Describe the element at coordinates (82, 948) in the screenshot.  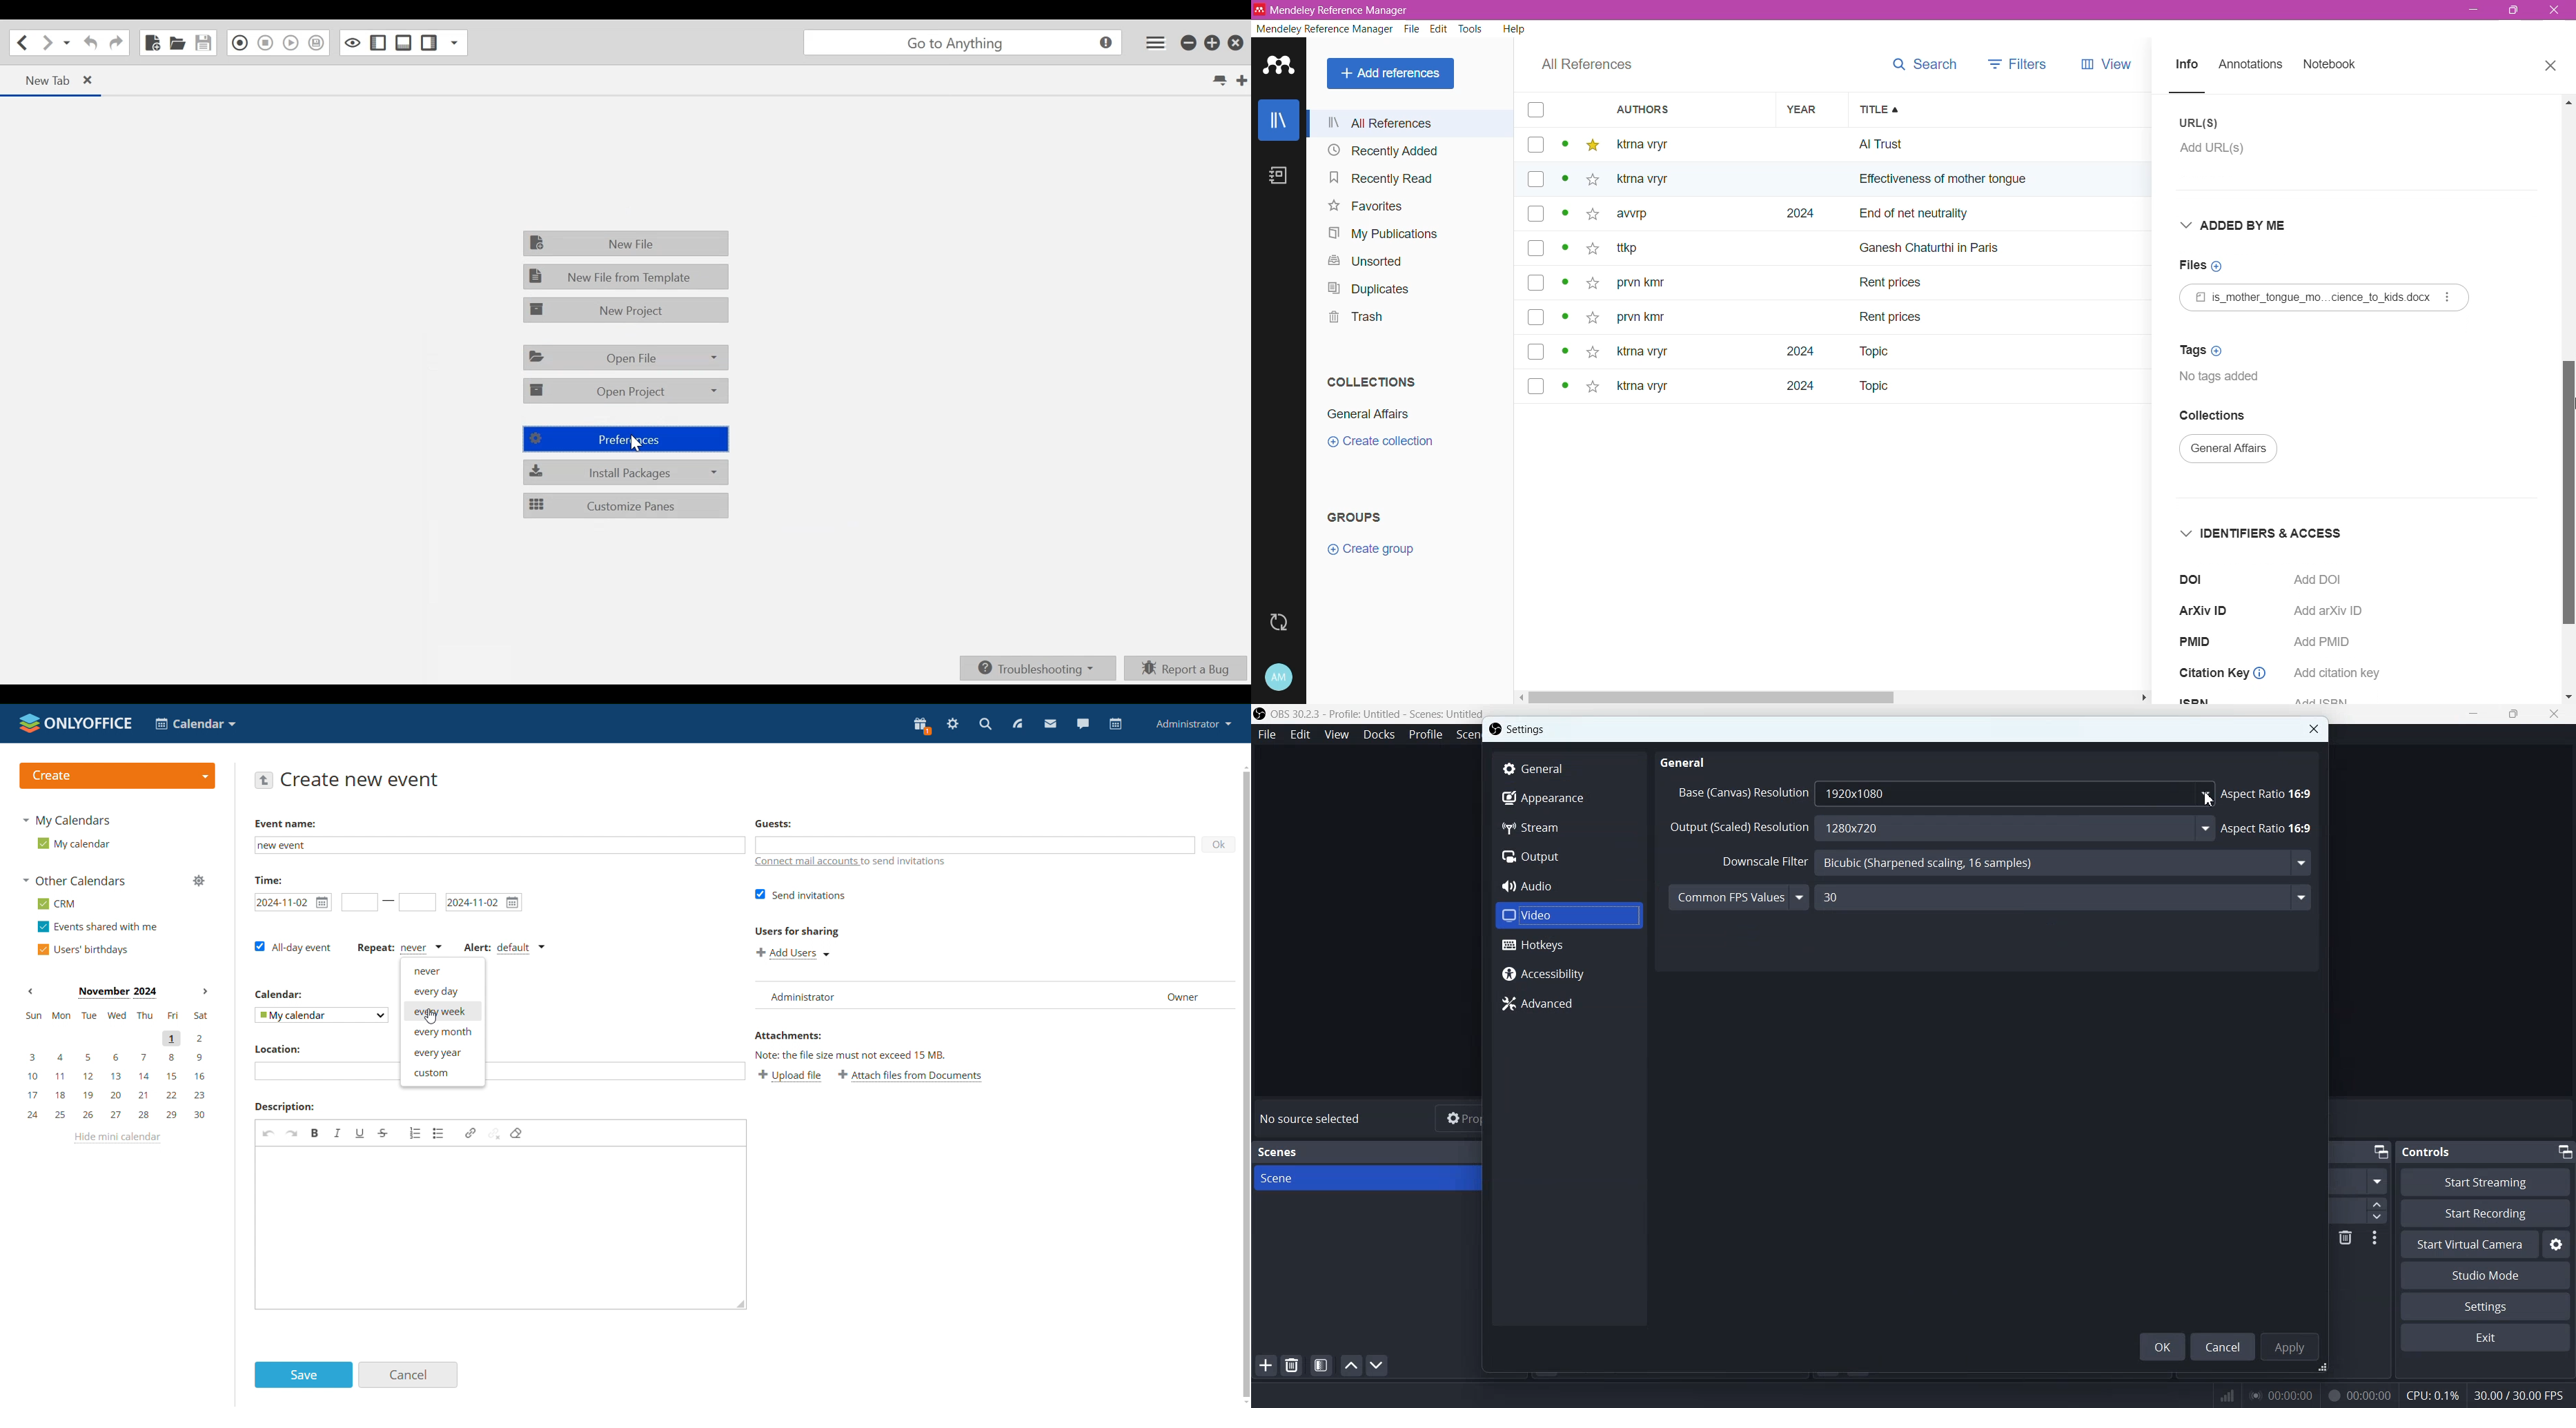
I see `users' birthdays` at that location.